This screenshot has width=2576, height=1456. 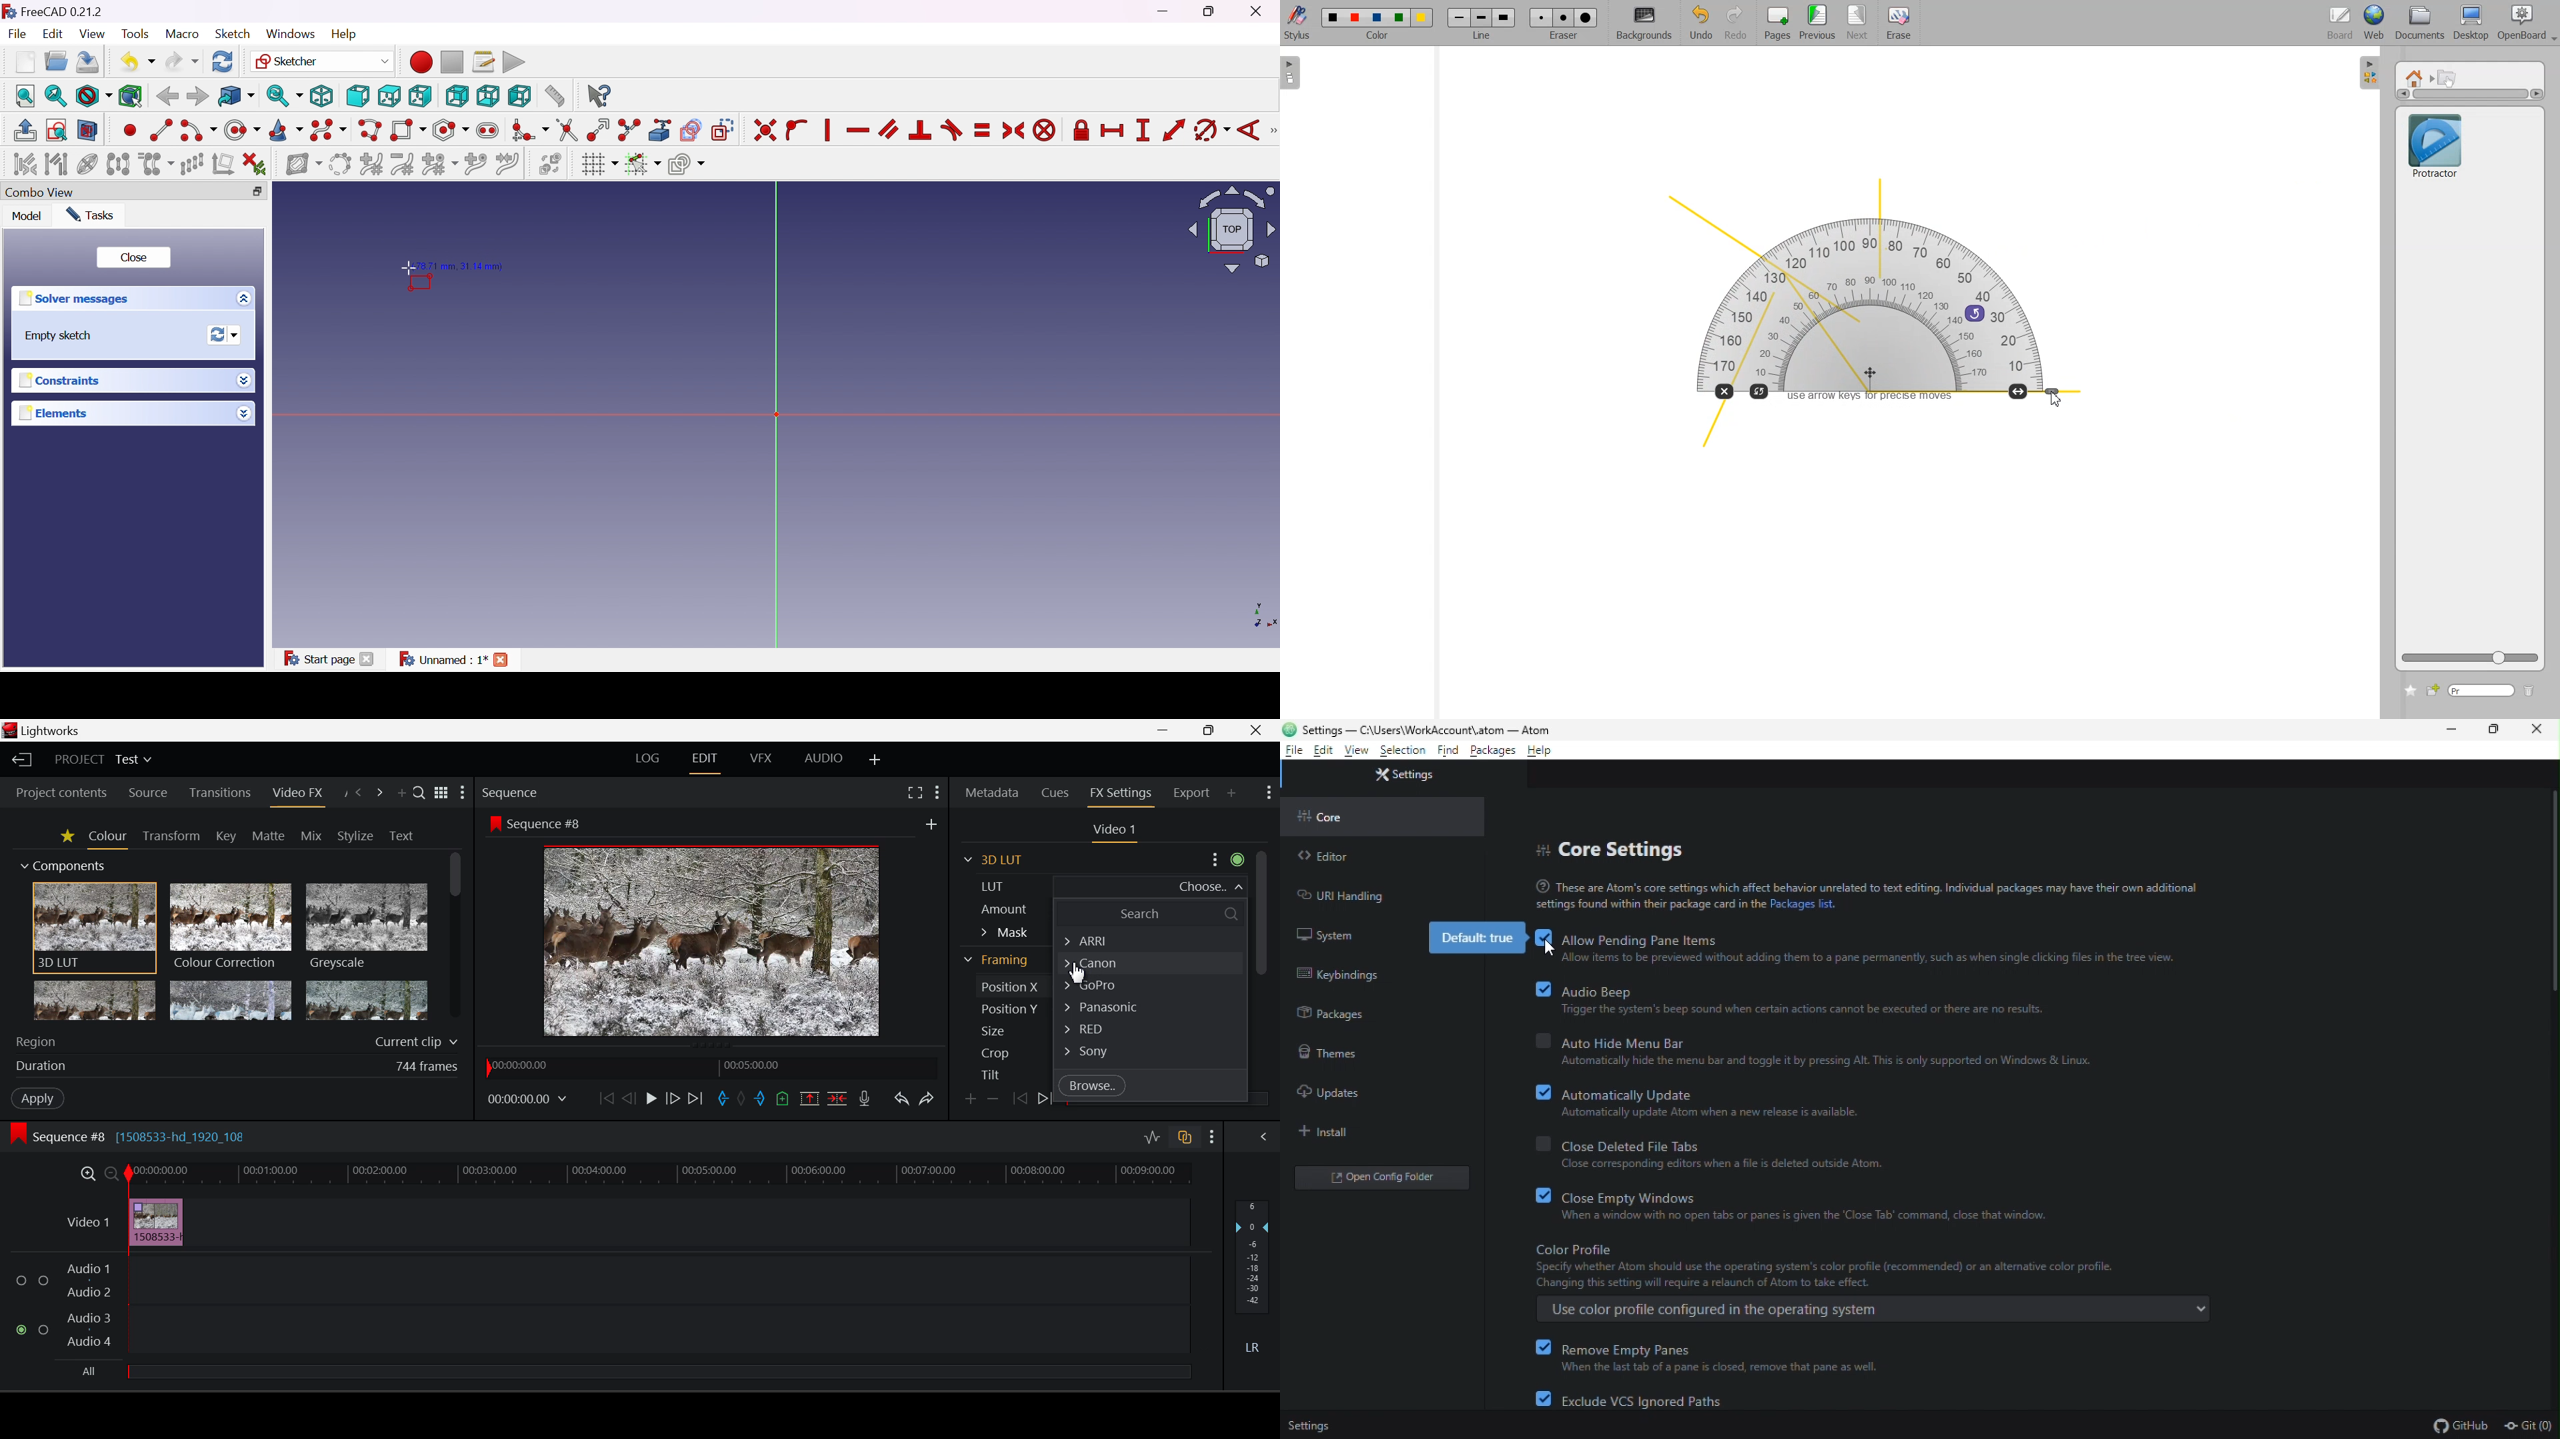 I want to click on Protractor, so click(x=1879, y=302).